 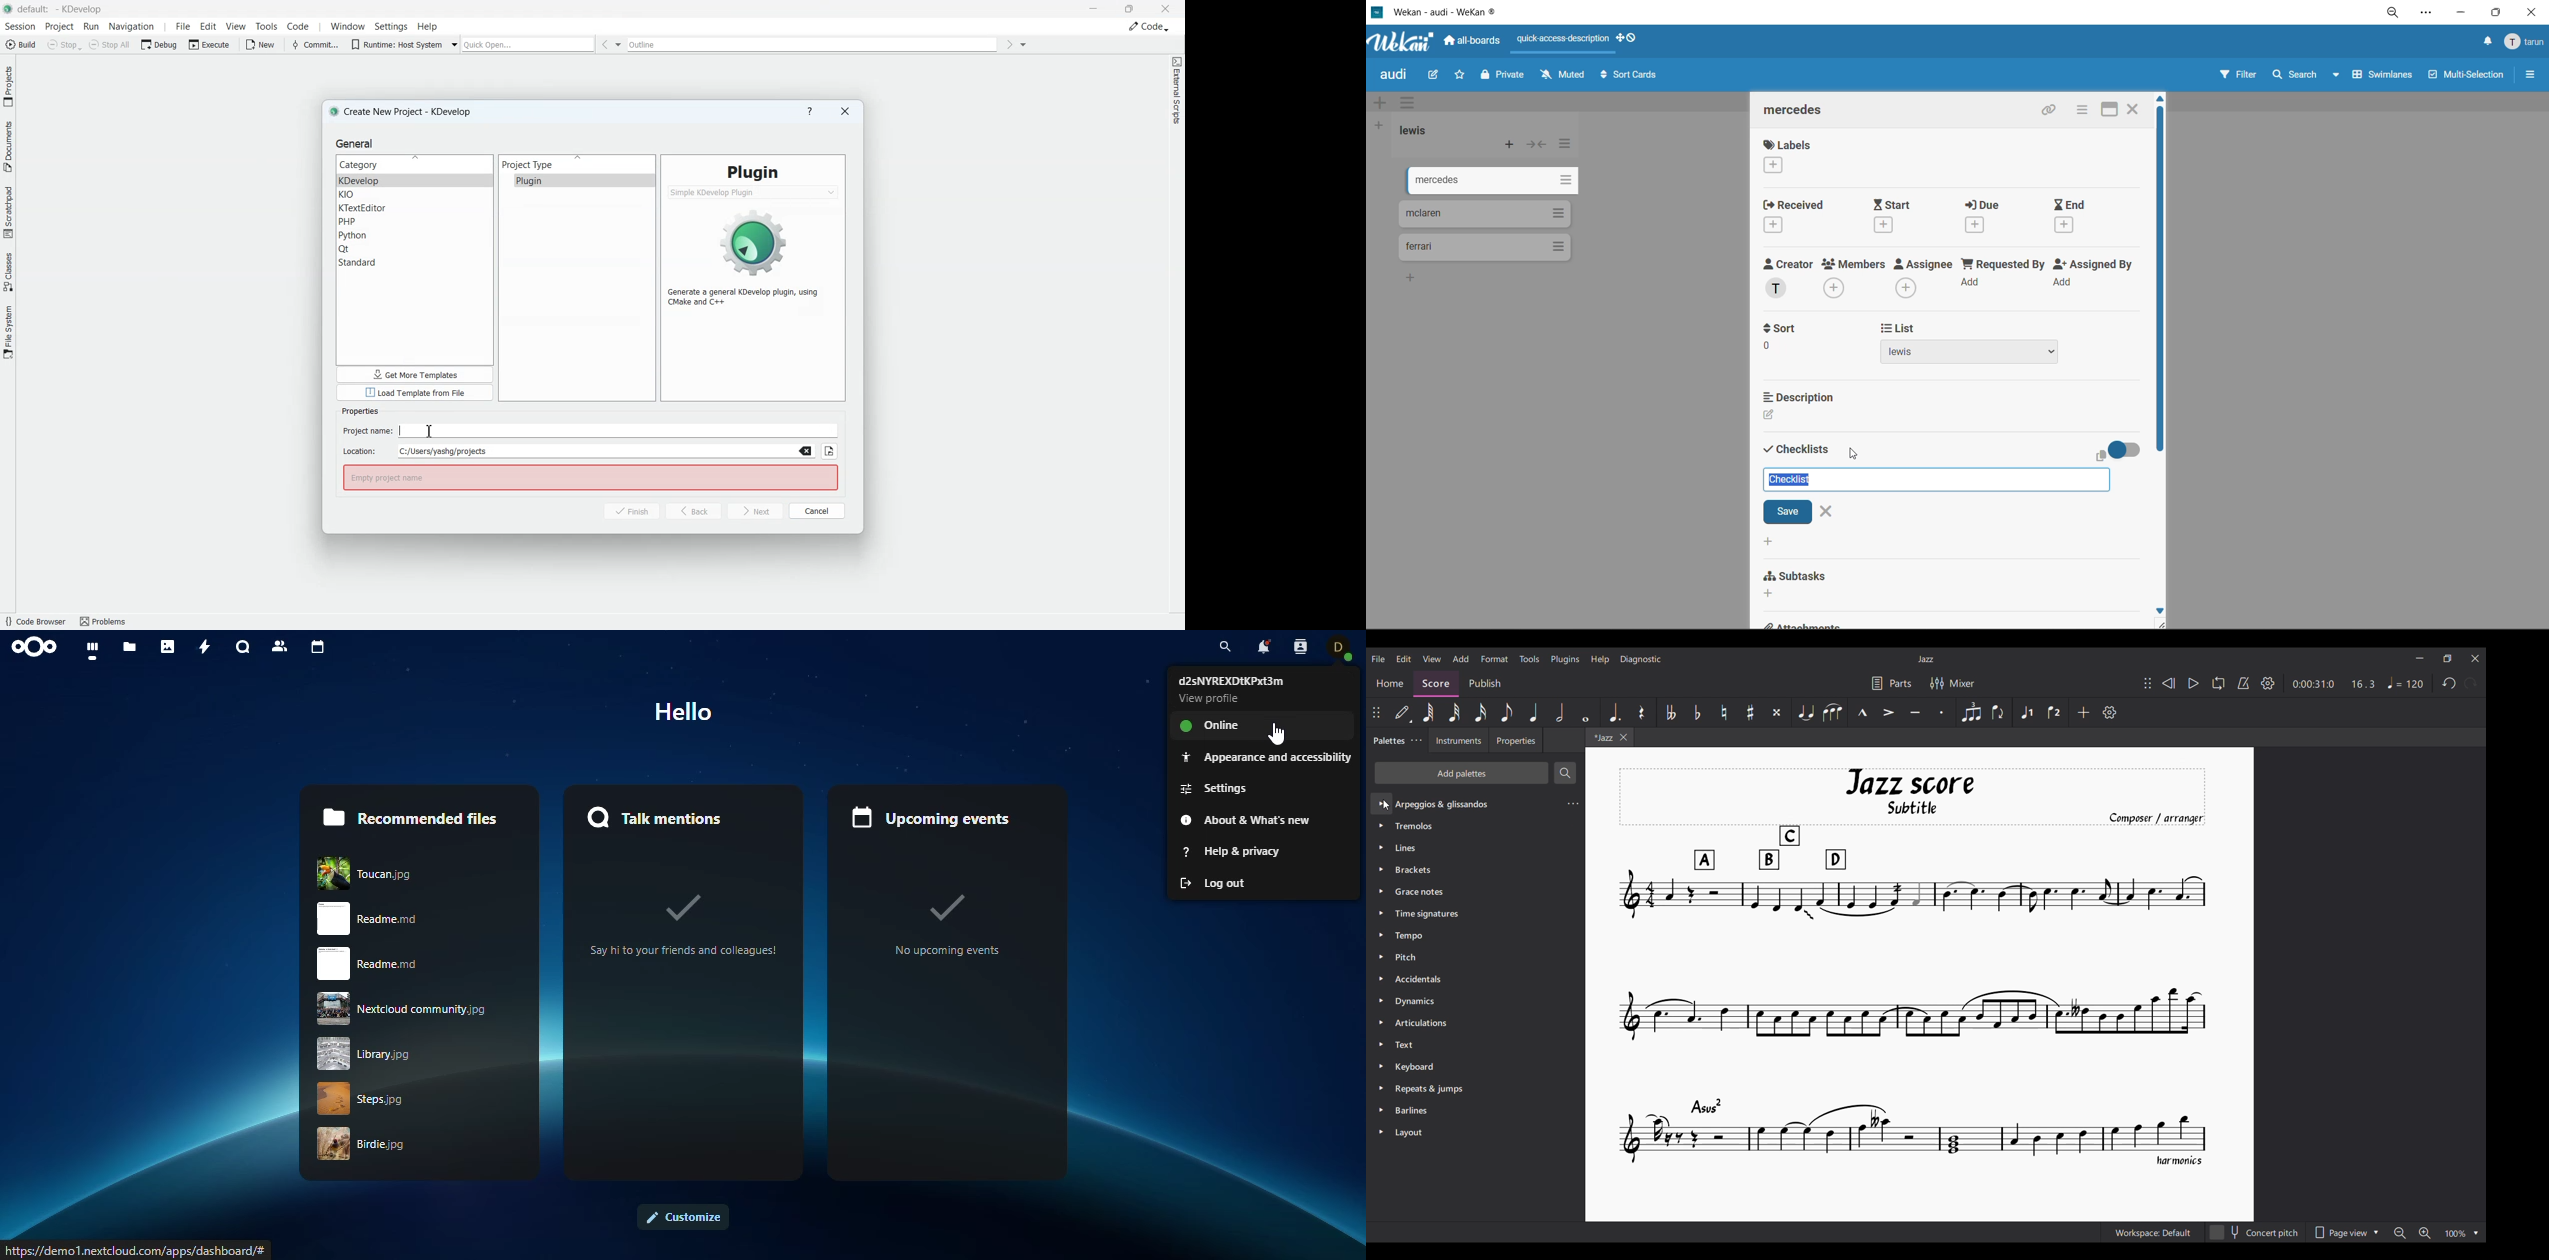 I want to click on Augmentation dot, so click(x=1614, y=713).